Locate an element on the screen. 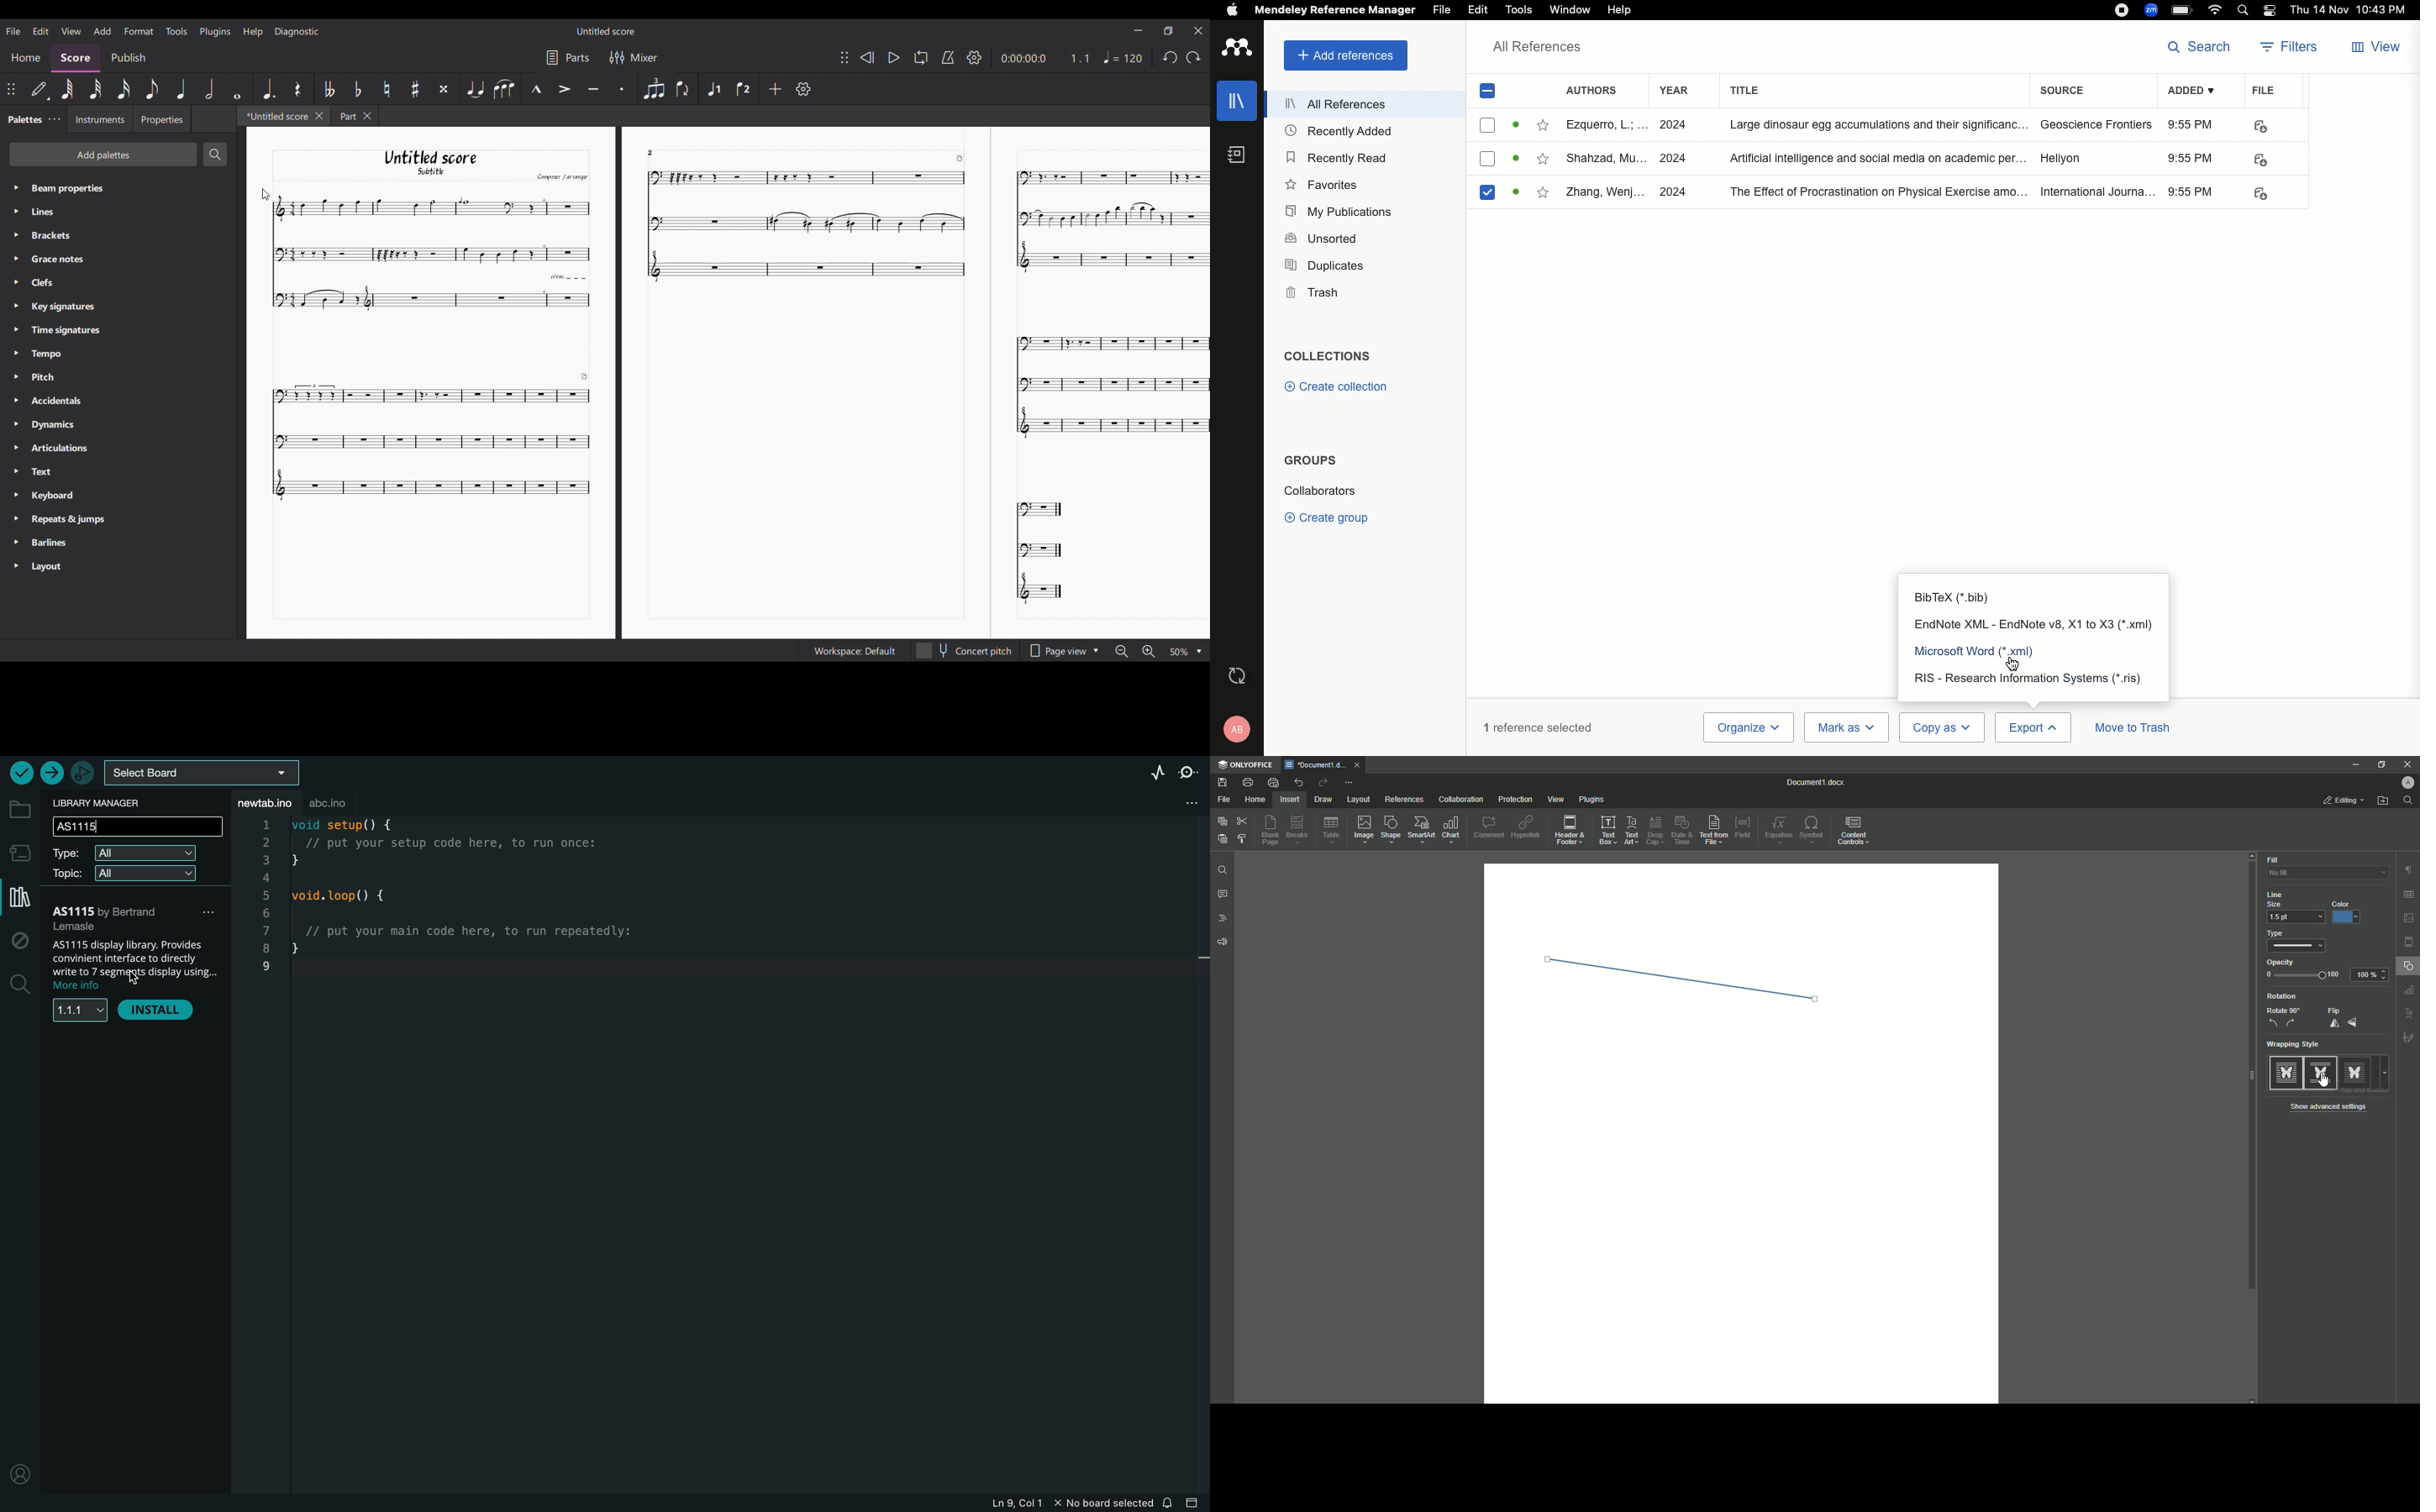  Added is located at coordinates (2196, 92).